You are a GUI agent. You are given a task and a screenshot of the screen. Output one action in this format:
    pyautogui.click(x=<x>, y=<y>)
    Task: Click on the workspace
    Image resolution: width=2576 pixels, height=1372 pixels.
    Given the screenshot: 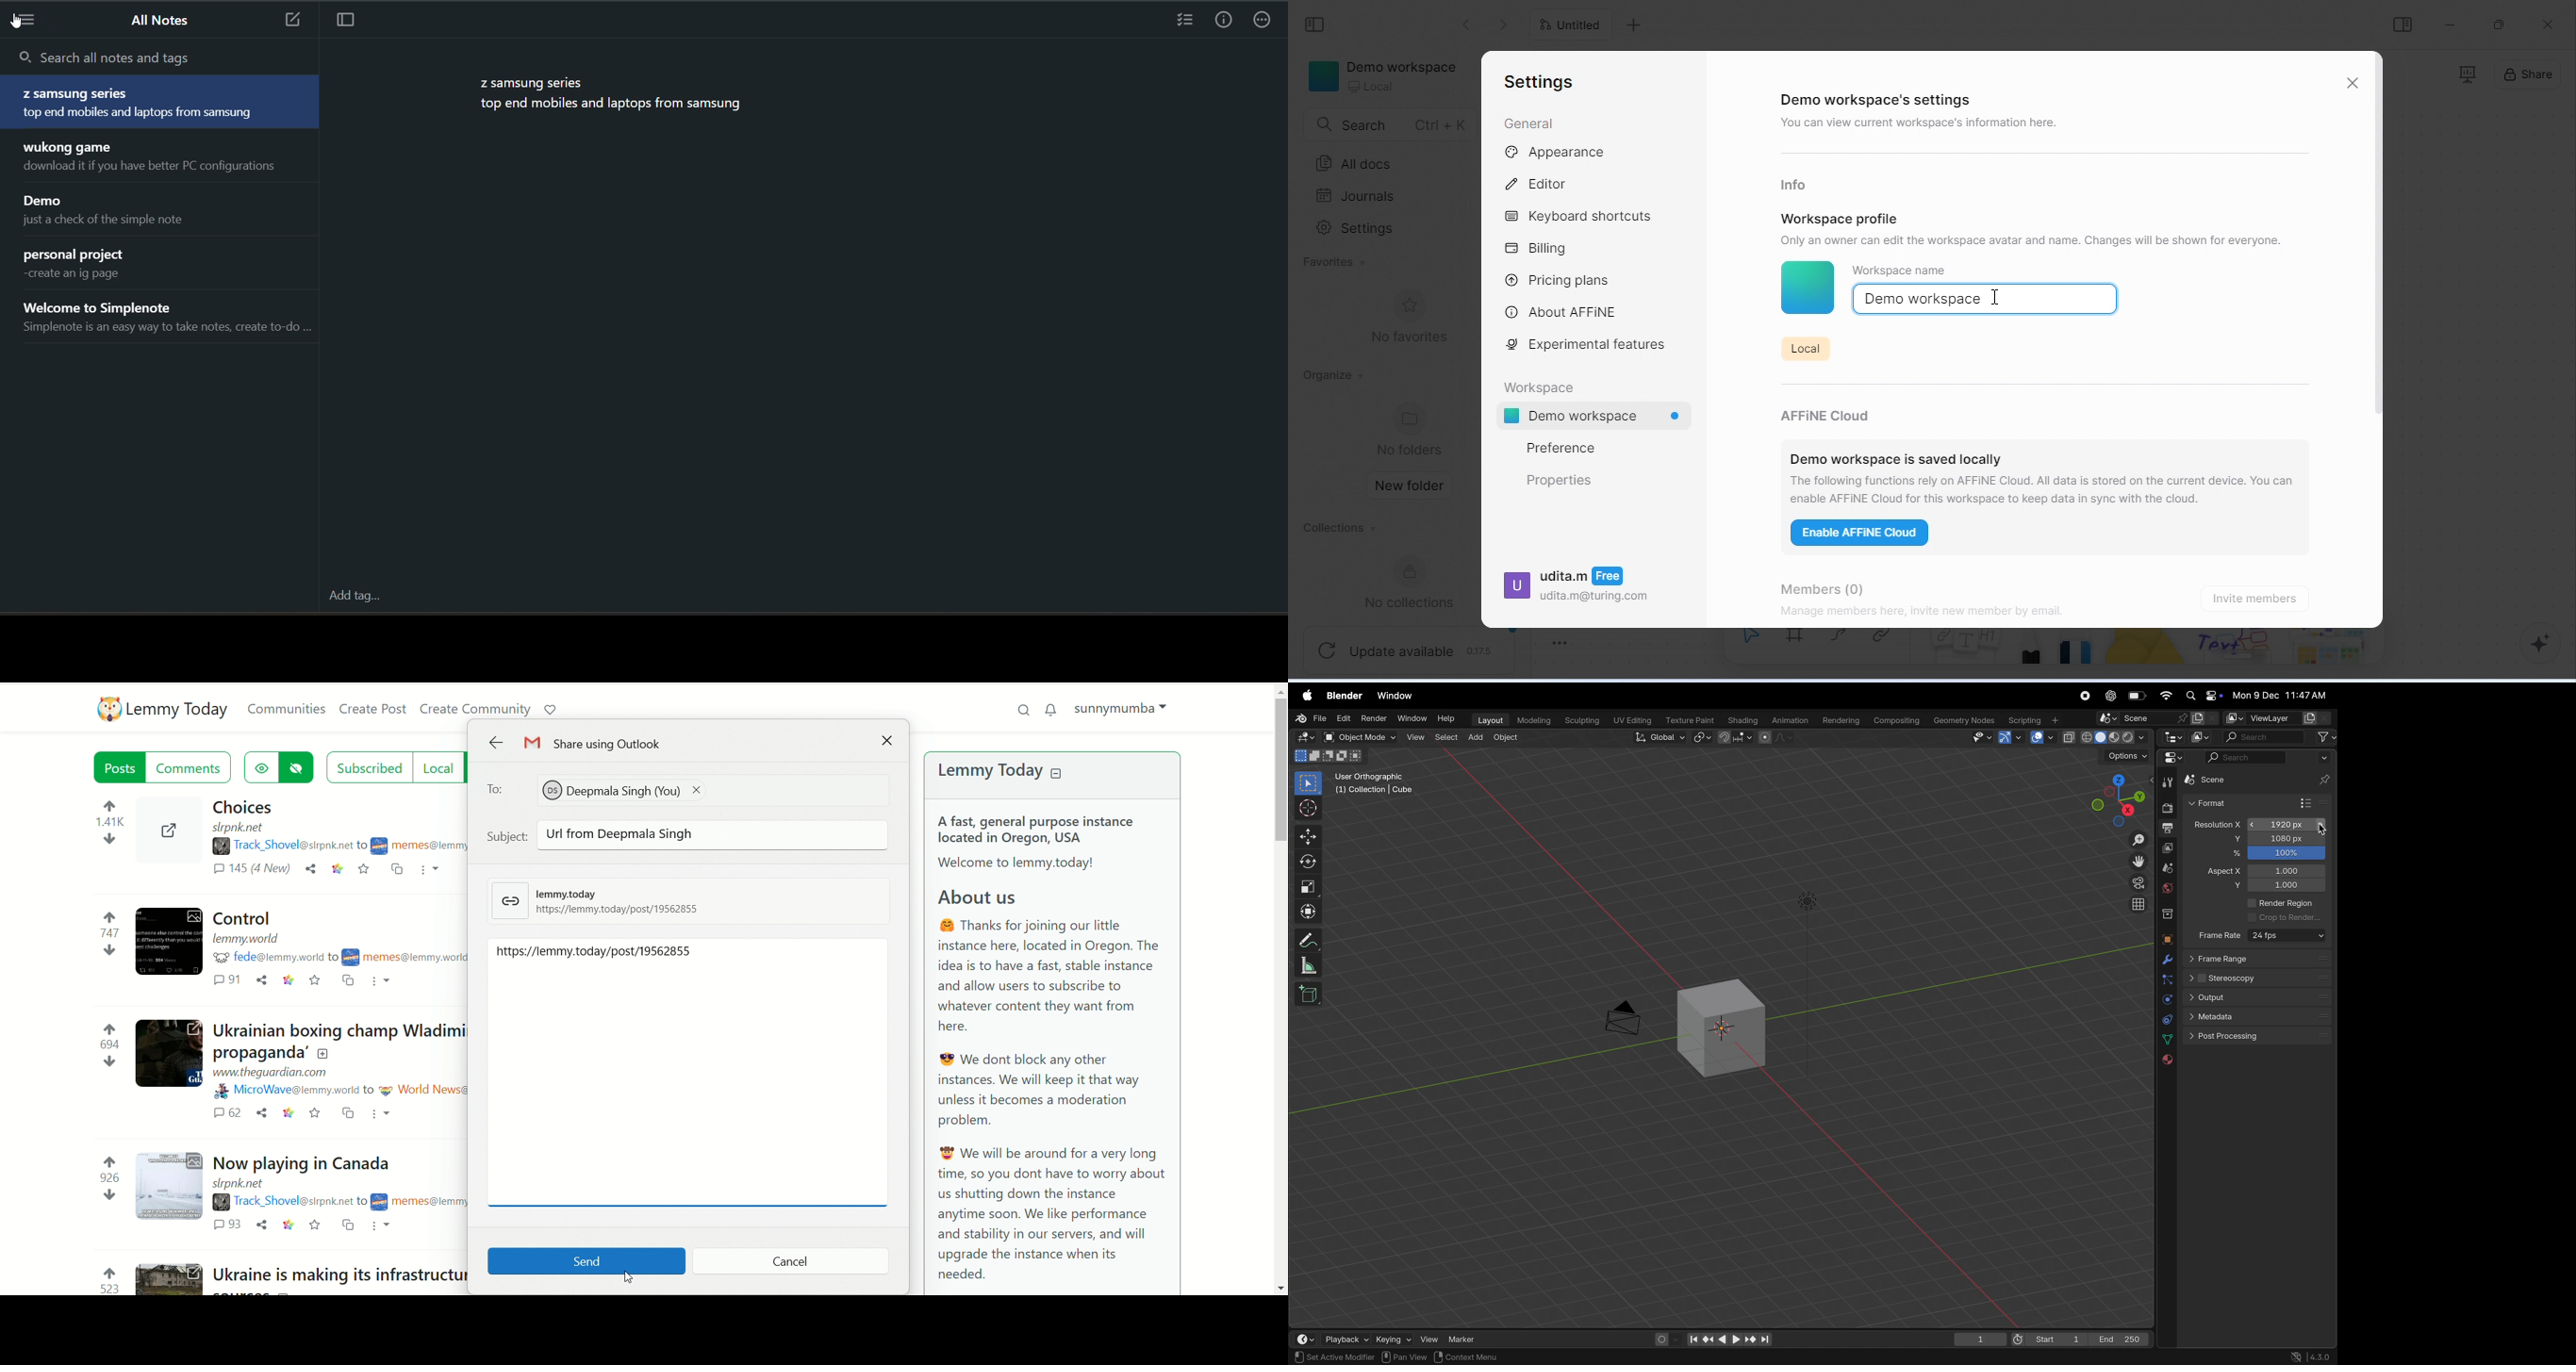 What is the action you would take?
    pyautogui.click(x=1544, y=386)
    